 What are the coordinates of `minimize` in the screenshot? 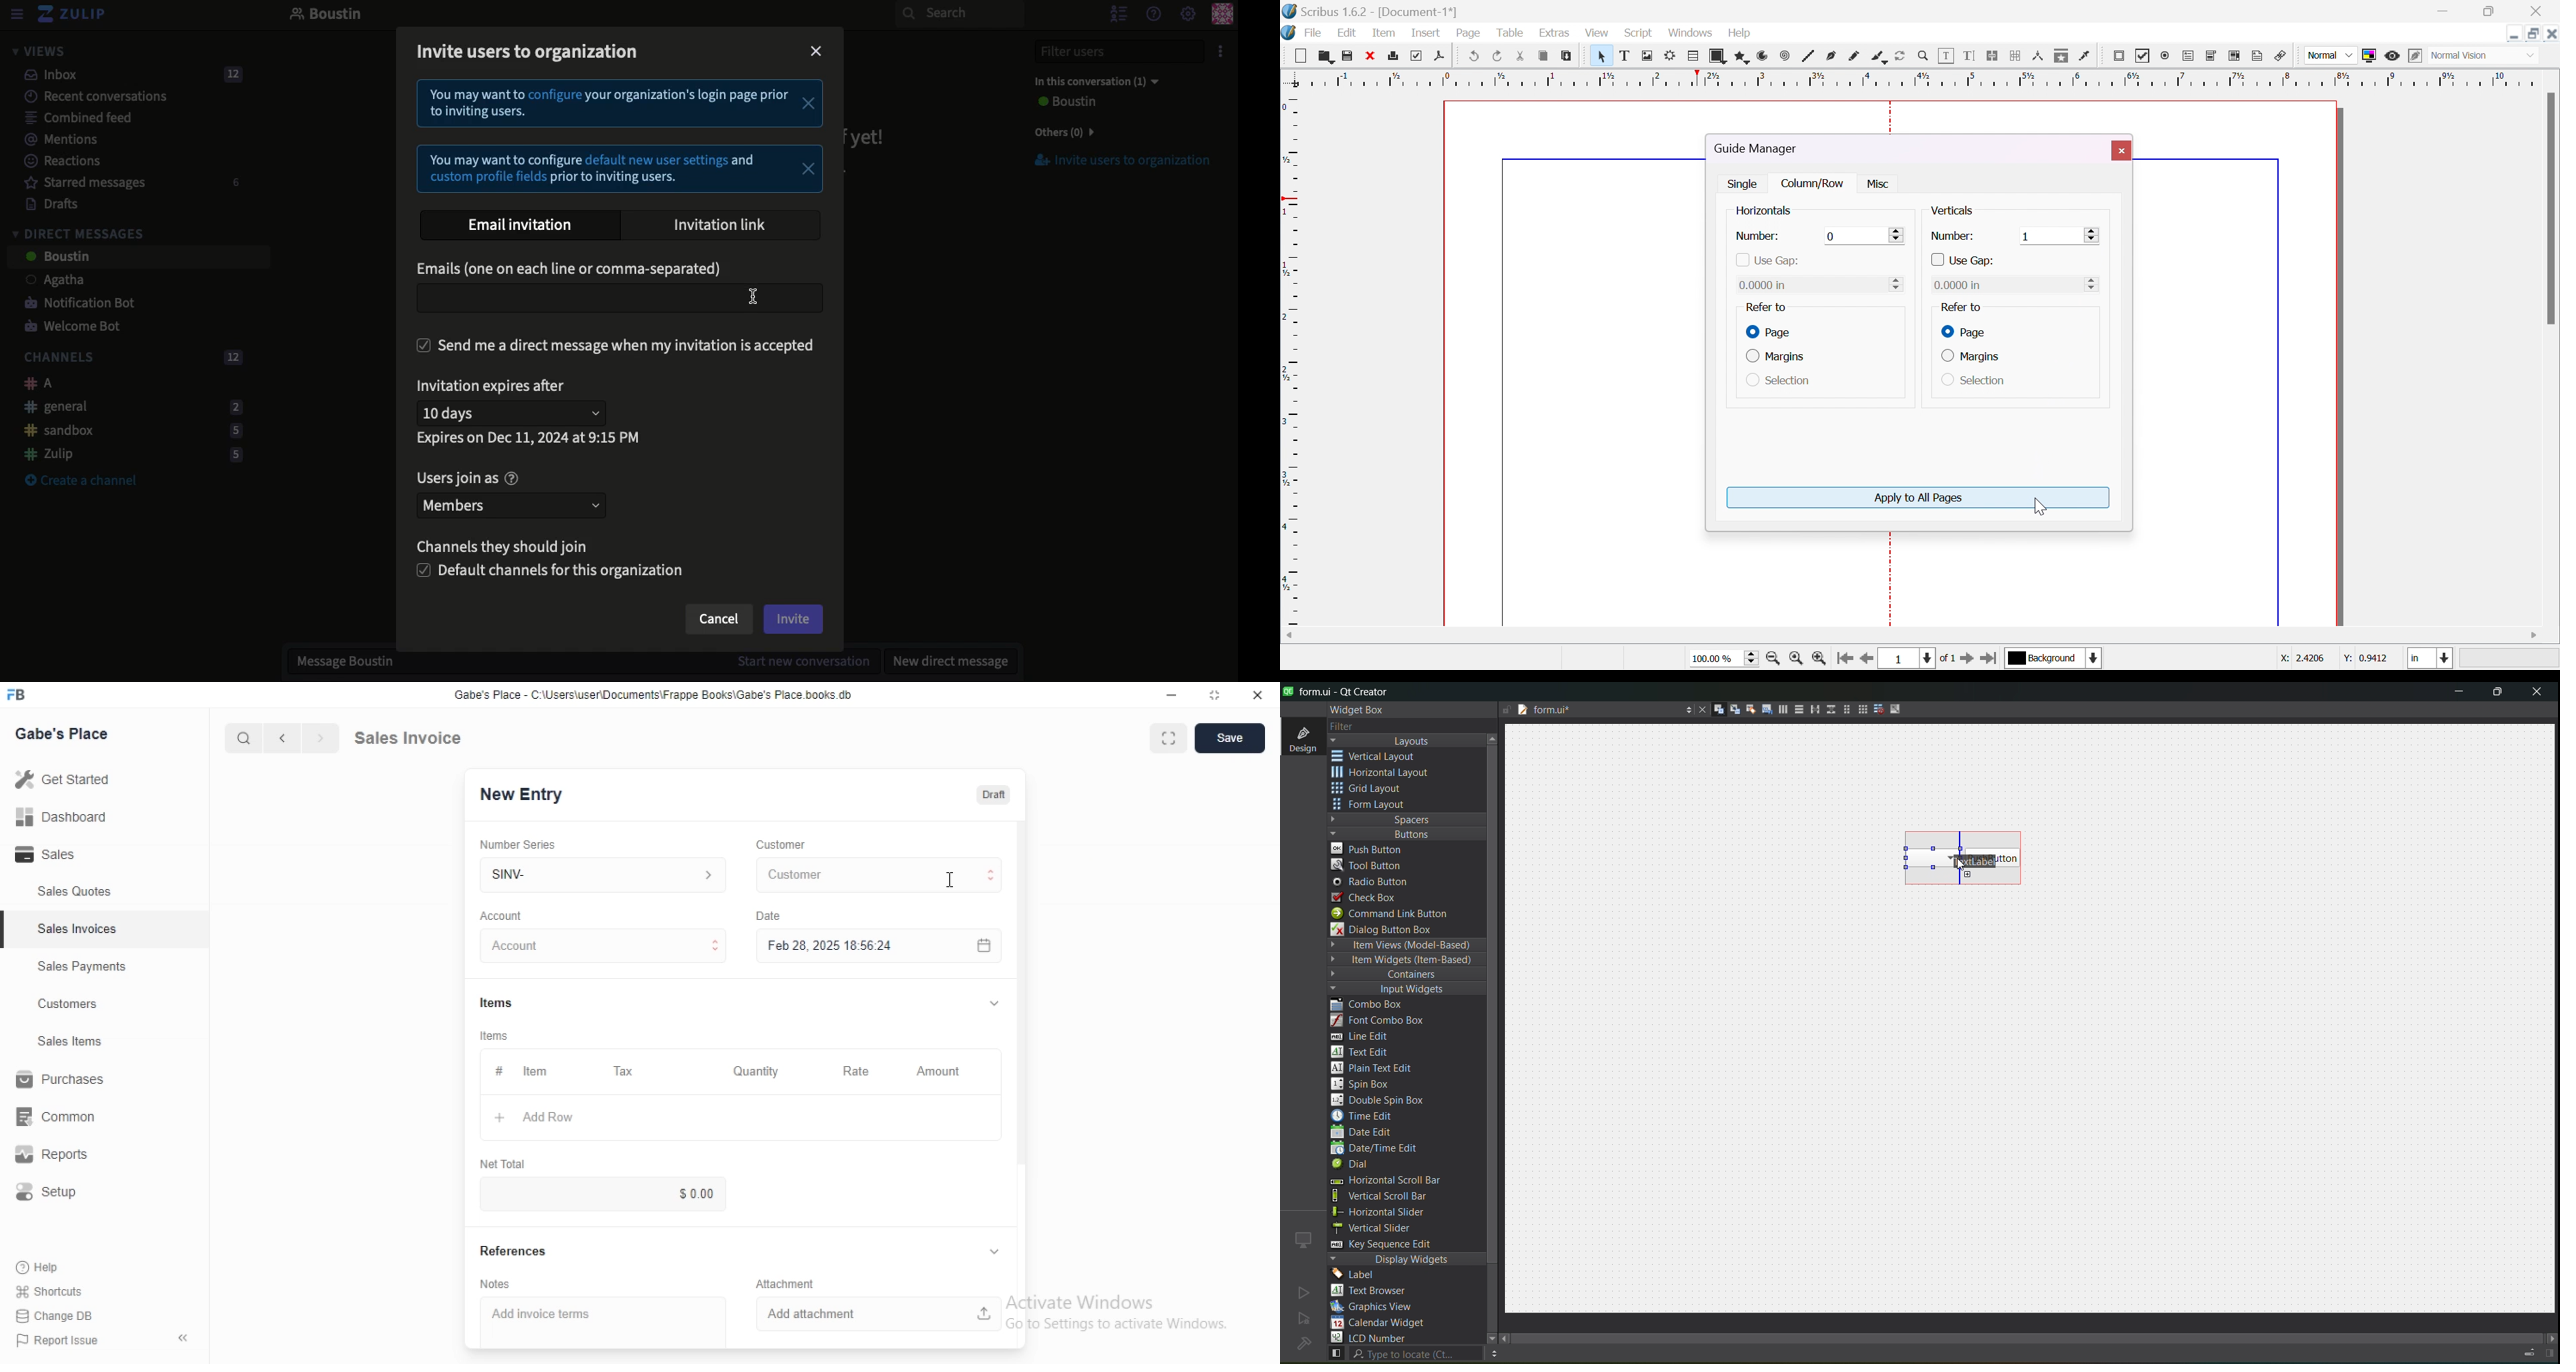 It's located at (1163, 697).